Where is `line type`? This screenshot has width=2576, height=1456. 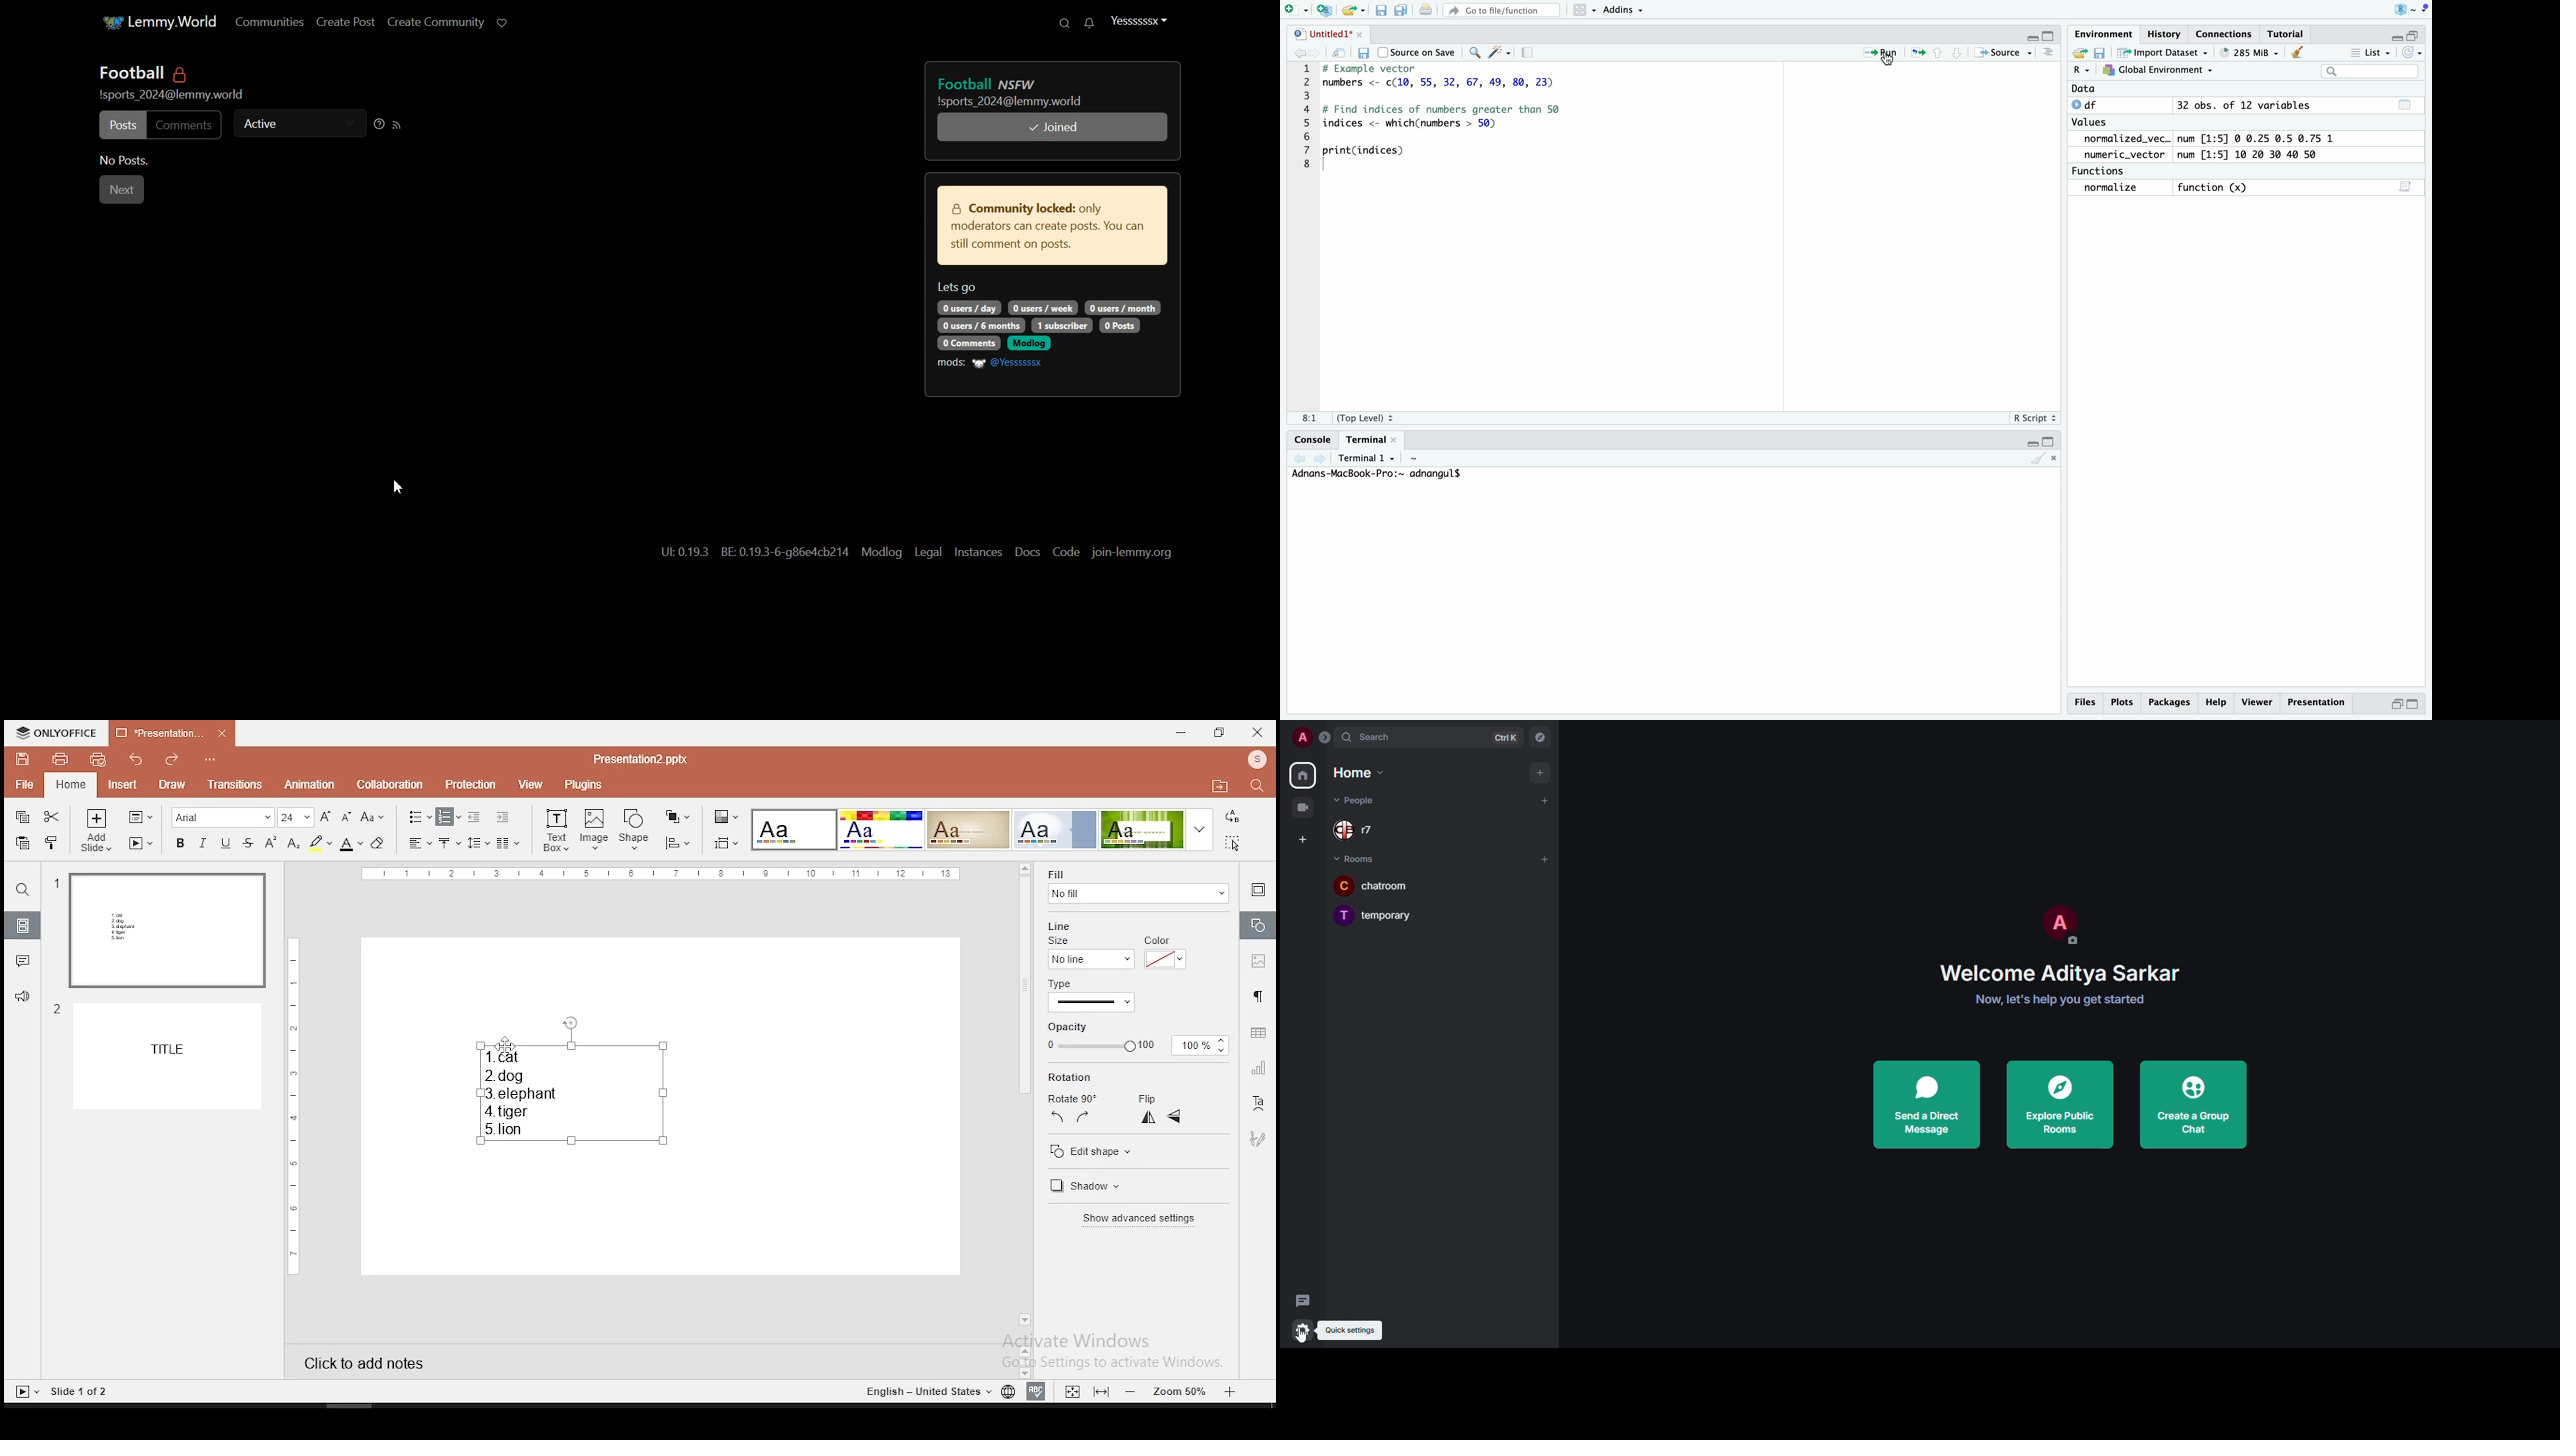 line type is located at coordinates (1092, 1002).